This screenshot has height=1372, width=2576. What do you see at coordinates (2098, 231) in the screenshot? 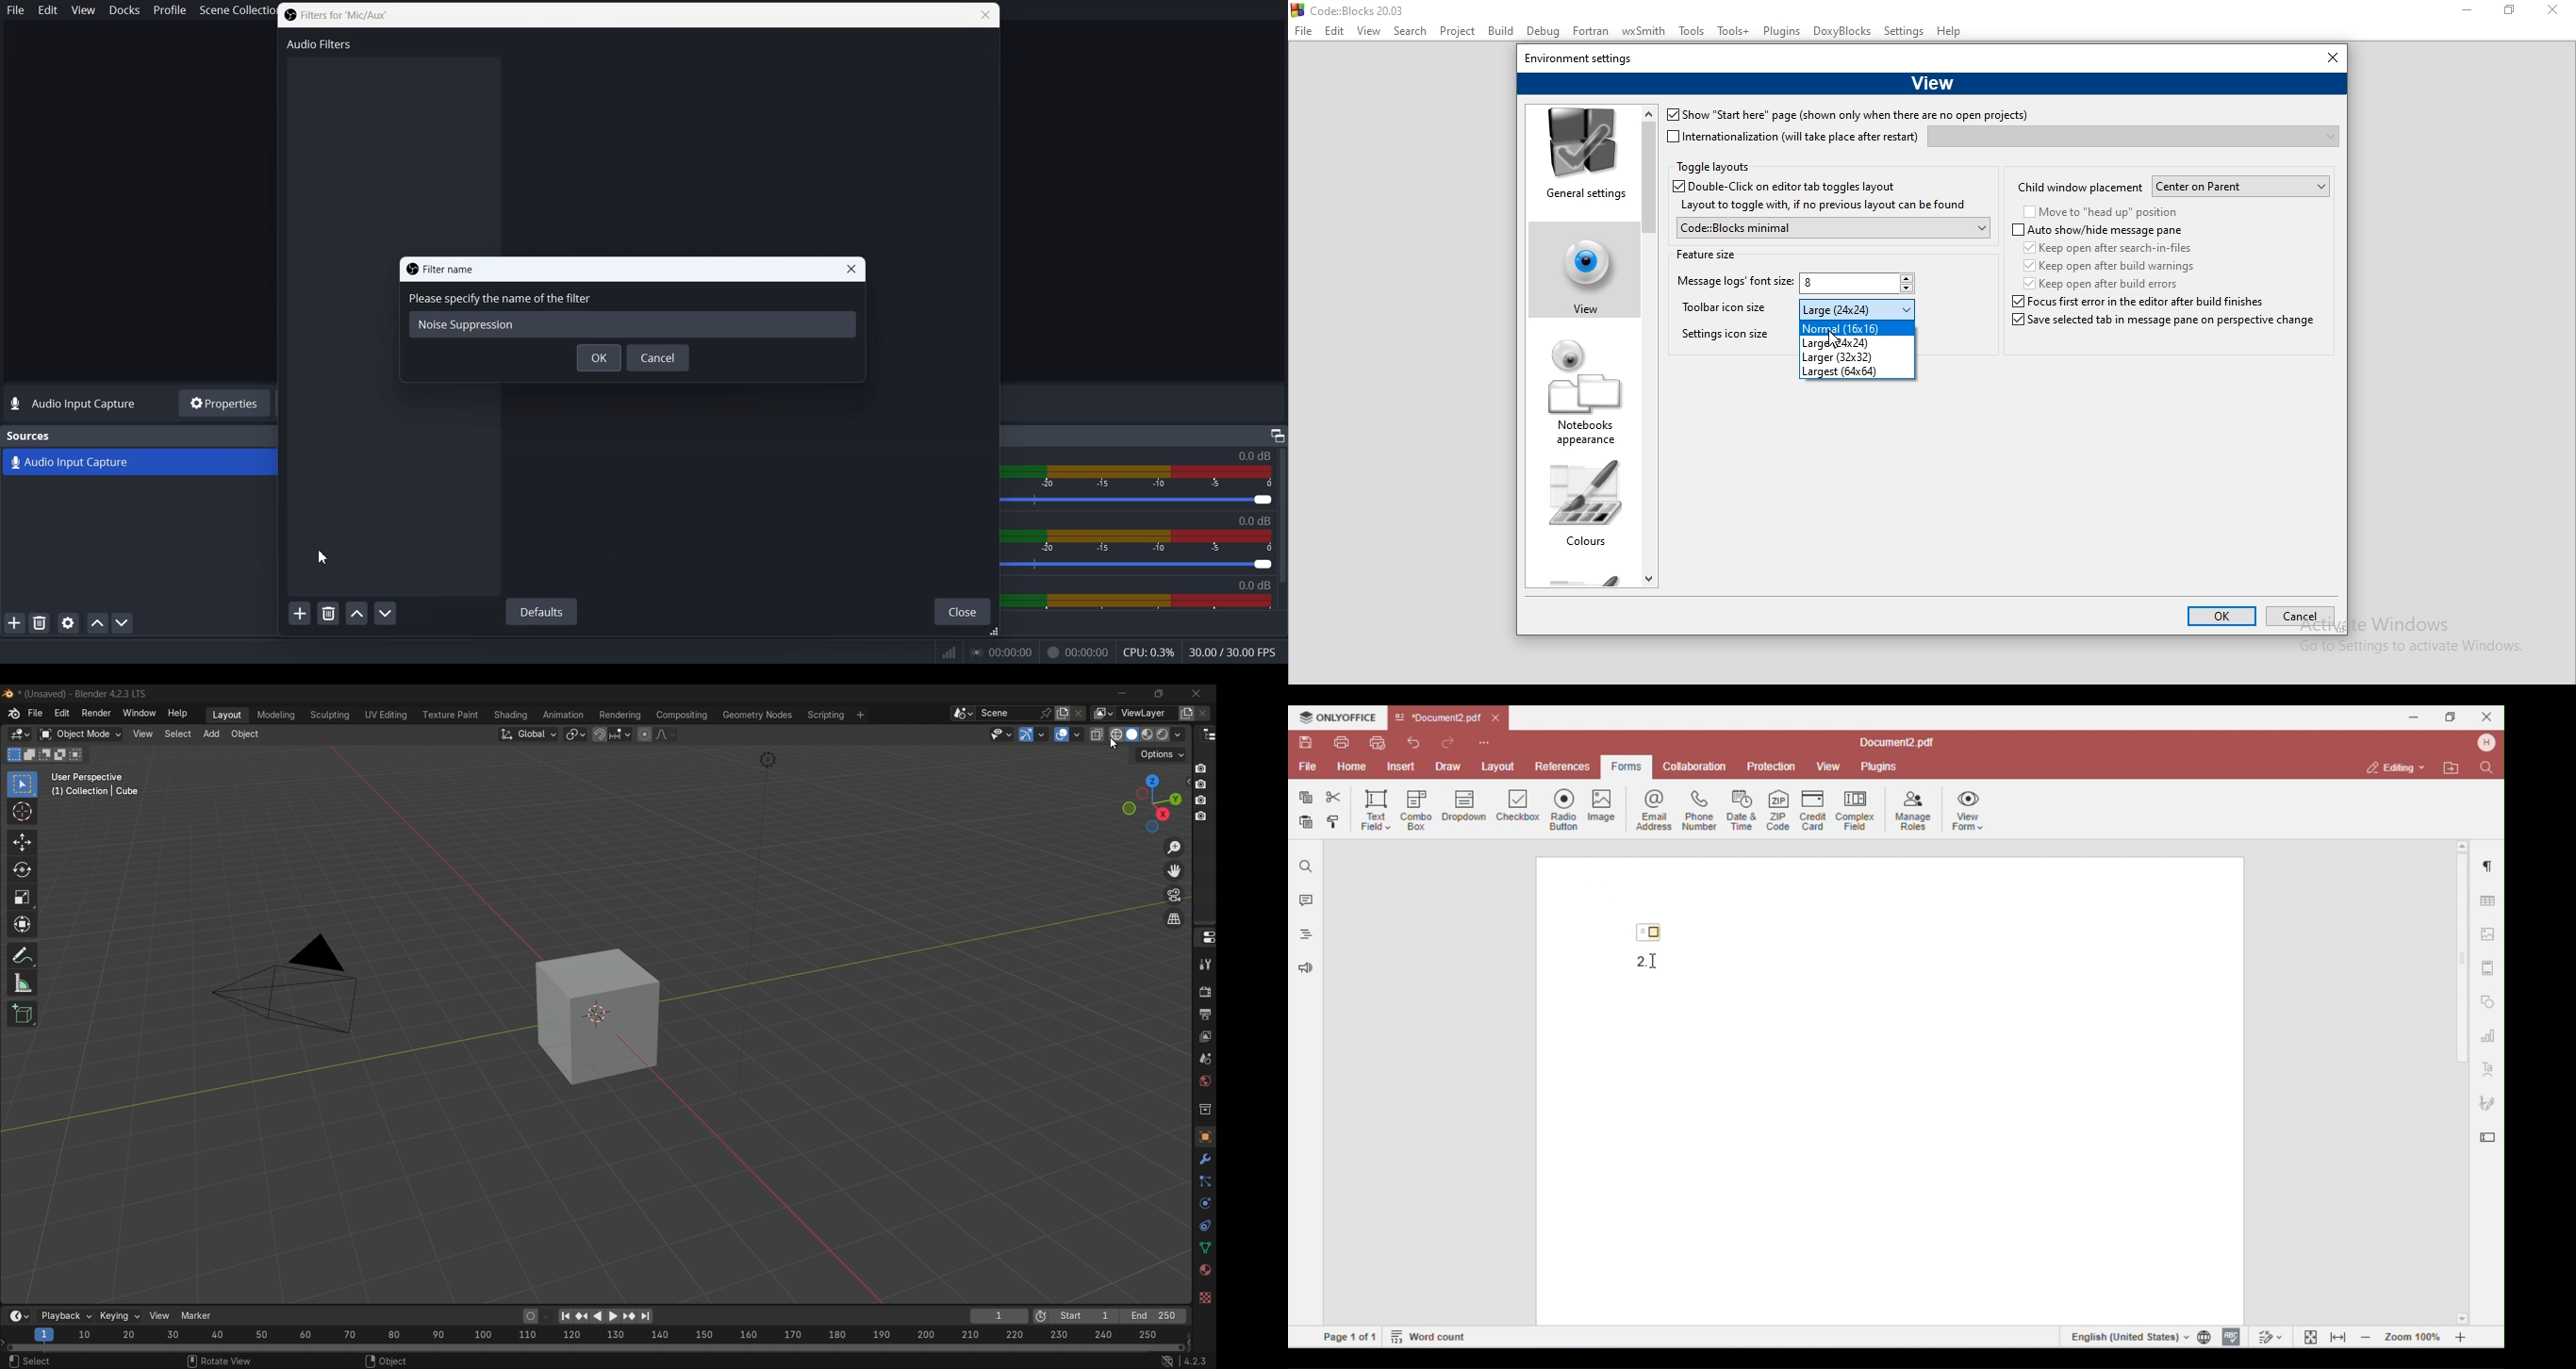
I see `Auto show/hide message pane` at bounding box center [2098, 231].